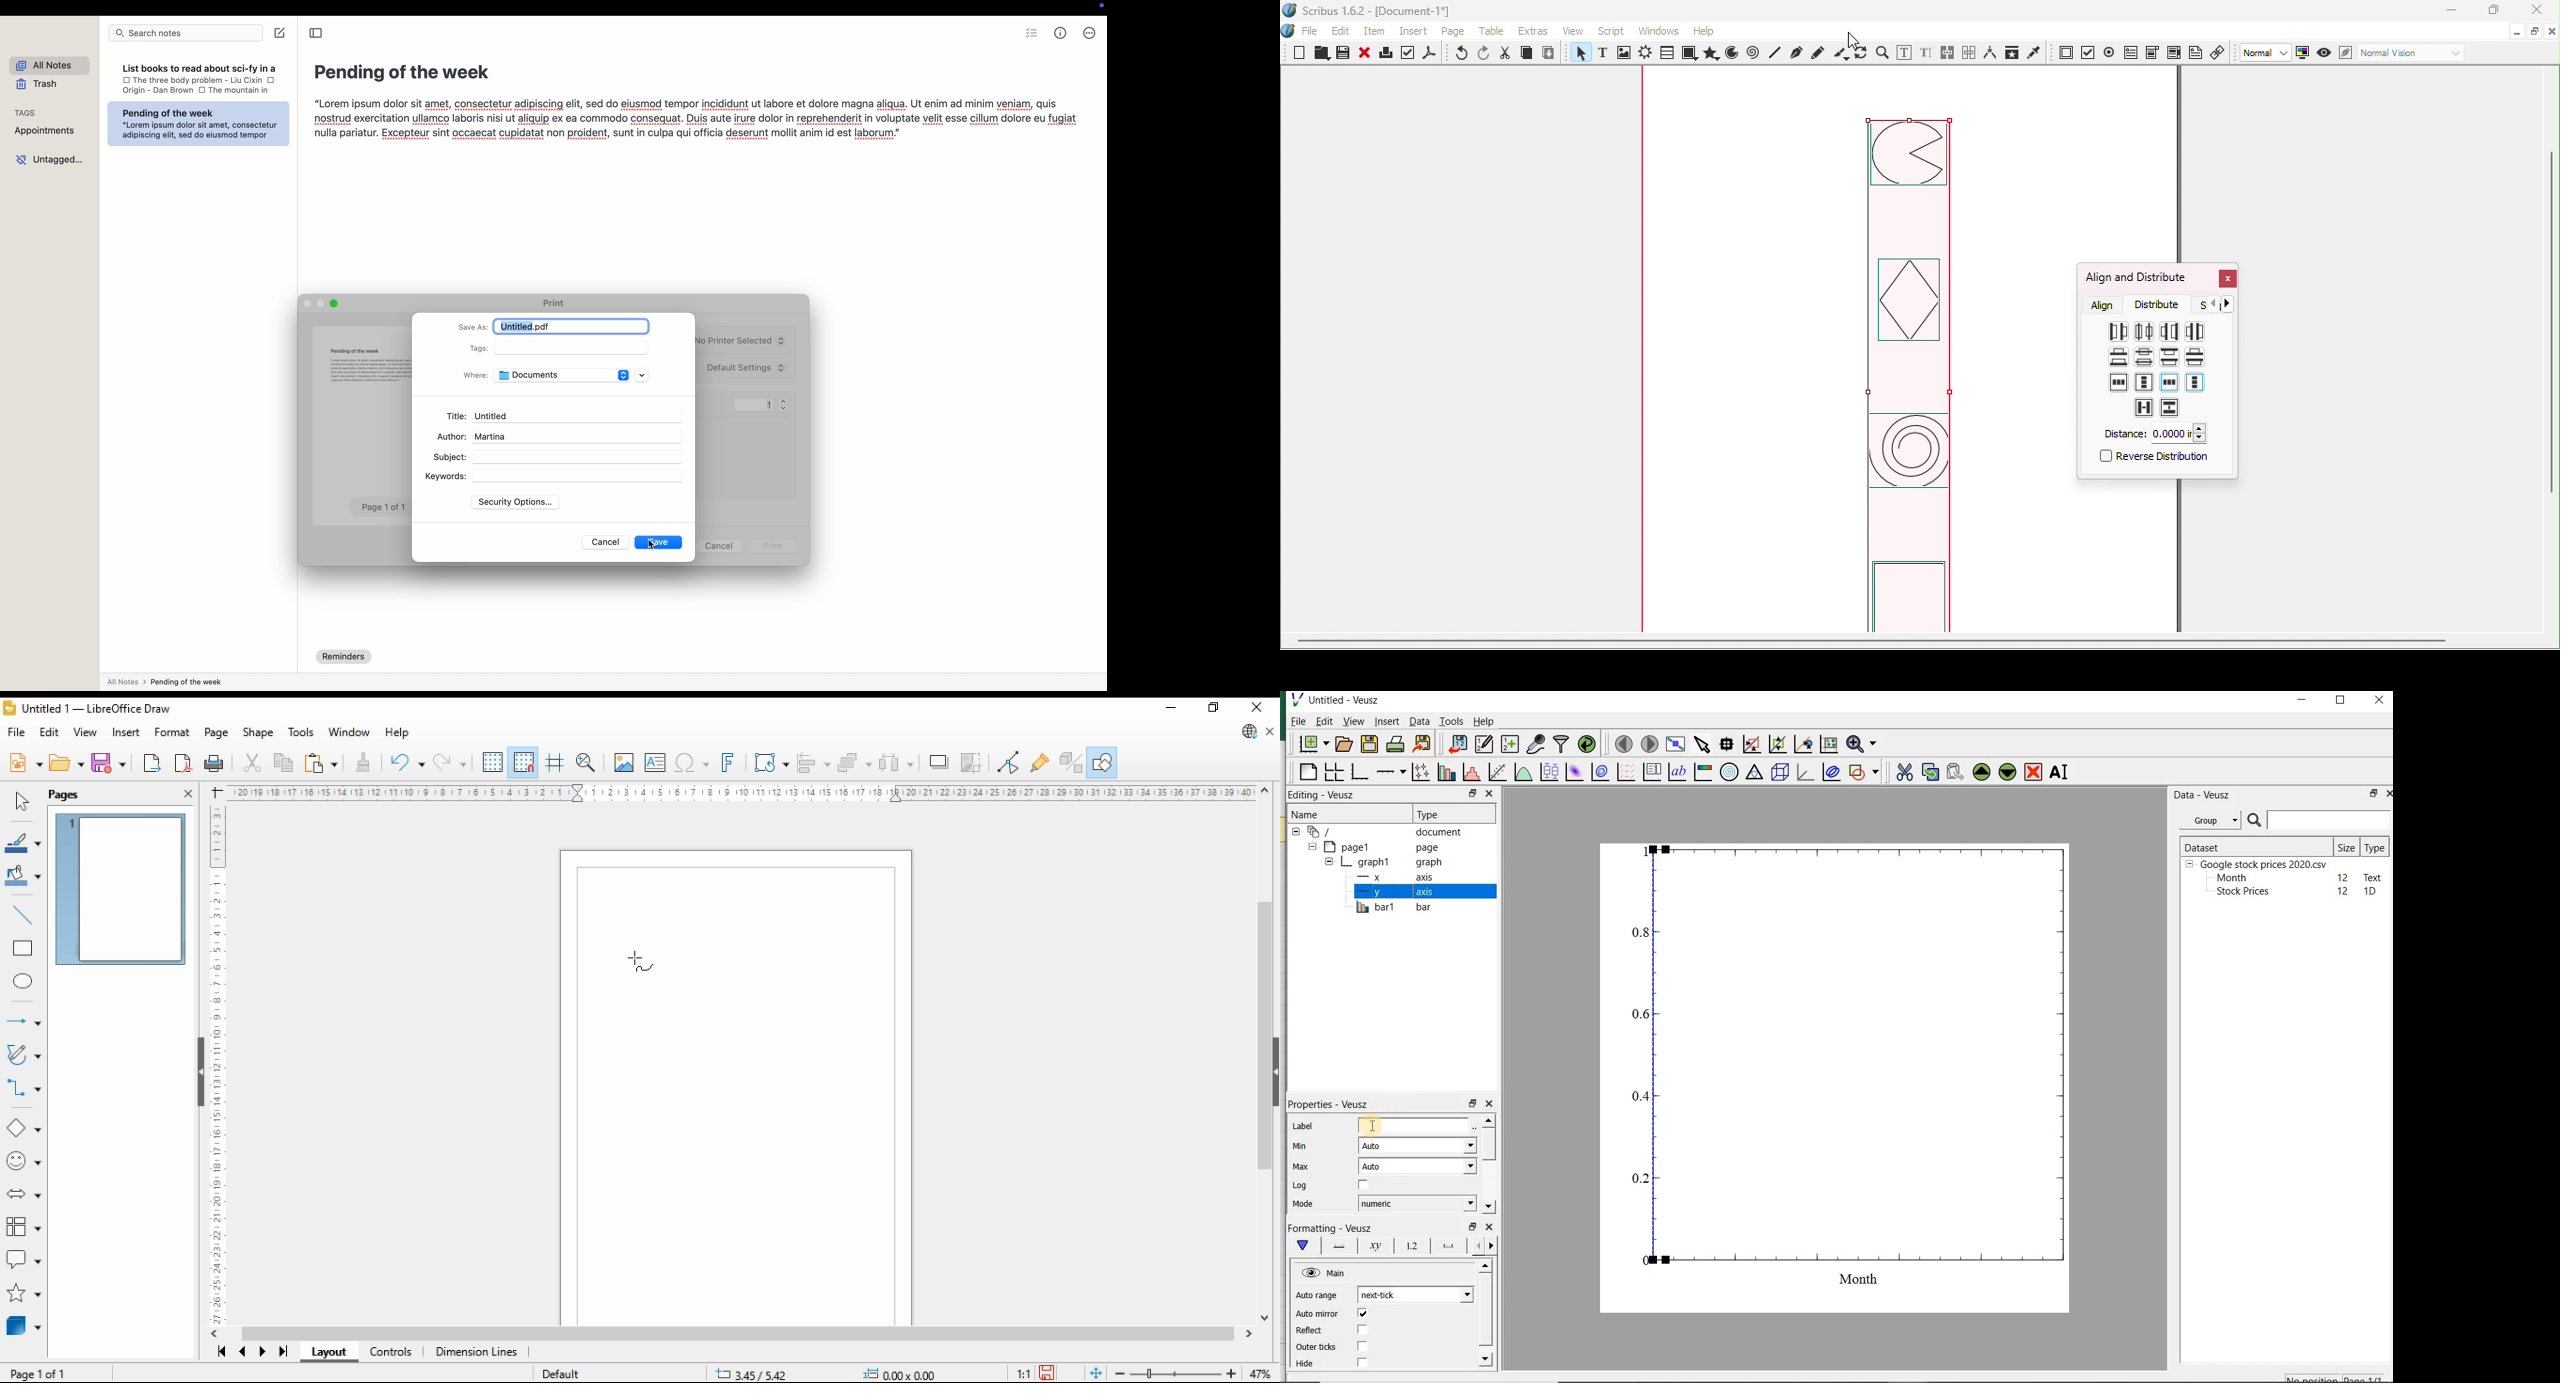 Image resolution: width=2576 pixels, height=1400 pixels. What do you see at coordinates (22, 1055) in the screenshot?
I see `curves and polygons` at bounding box center [22, 1055].